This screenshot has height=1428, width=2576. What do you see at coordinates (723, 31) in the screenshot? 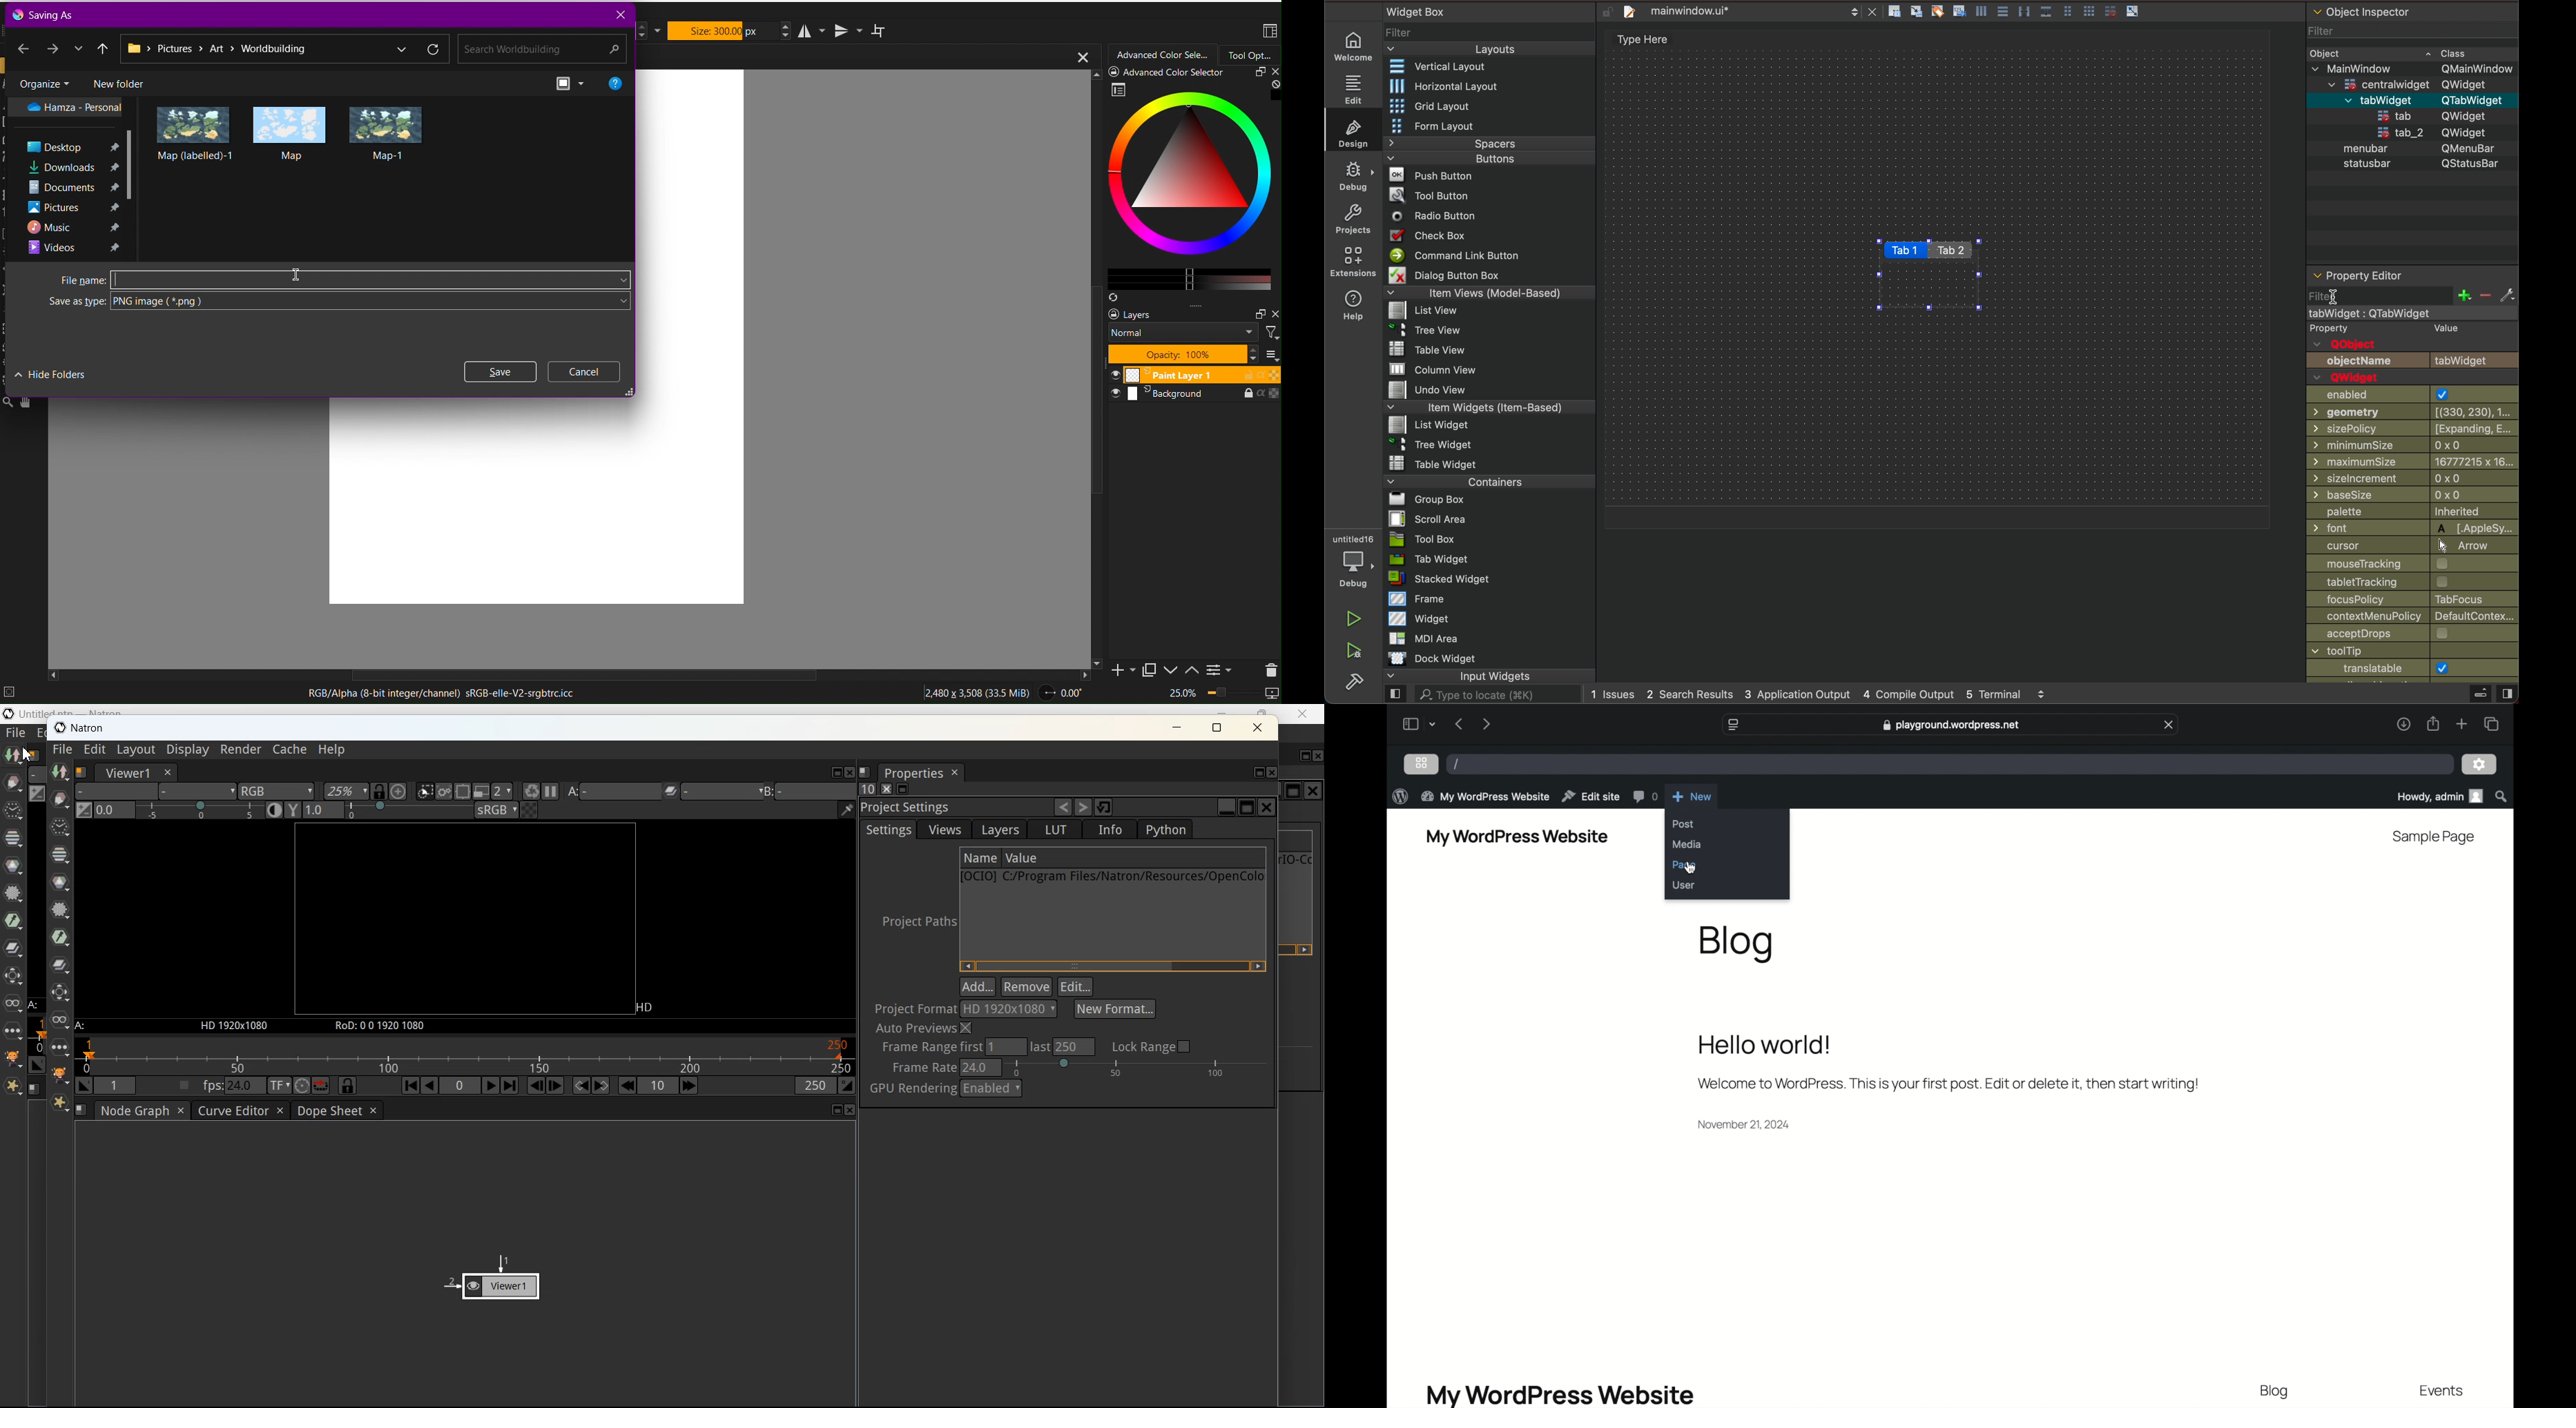
I see `Size` at bounding box center [723, 31].